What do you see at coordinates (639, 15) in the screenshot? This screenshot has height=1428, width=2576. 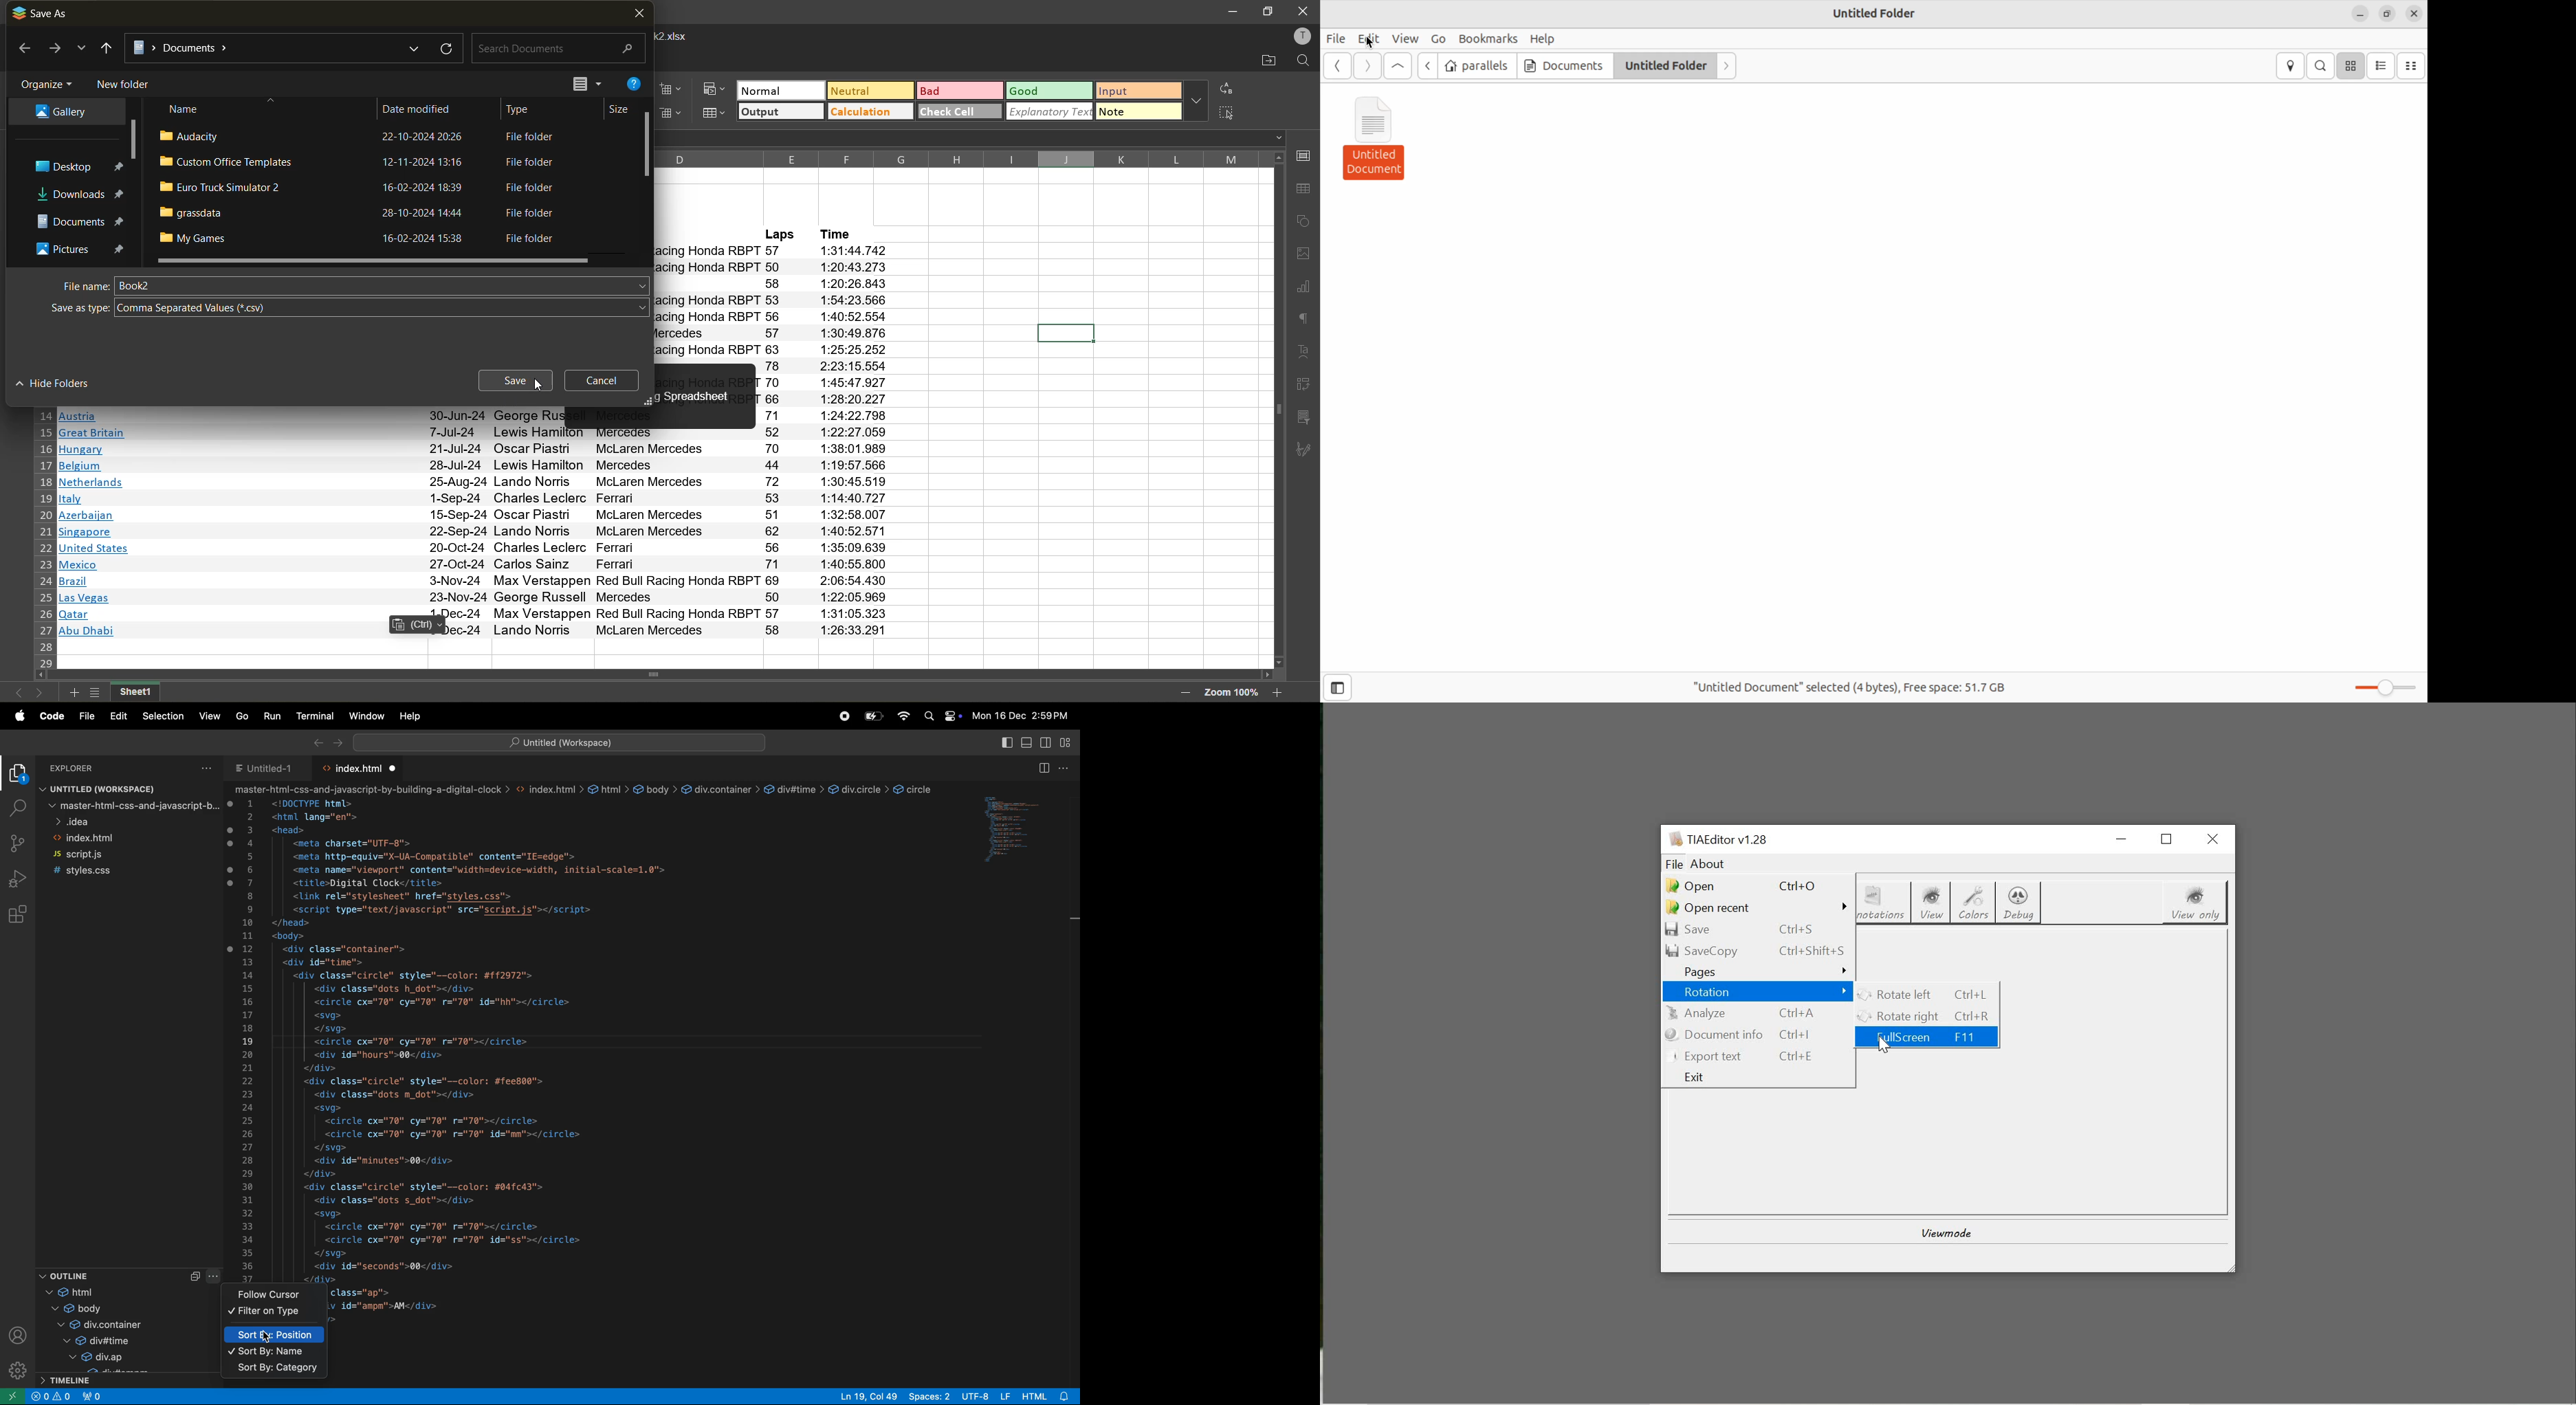 I see `close` at bounding box center [639, 15].